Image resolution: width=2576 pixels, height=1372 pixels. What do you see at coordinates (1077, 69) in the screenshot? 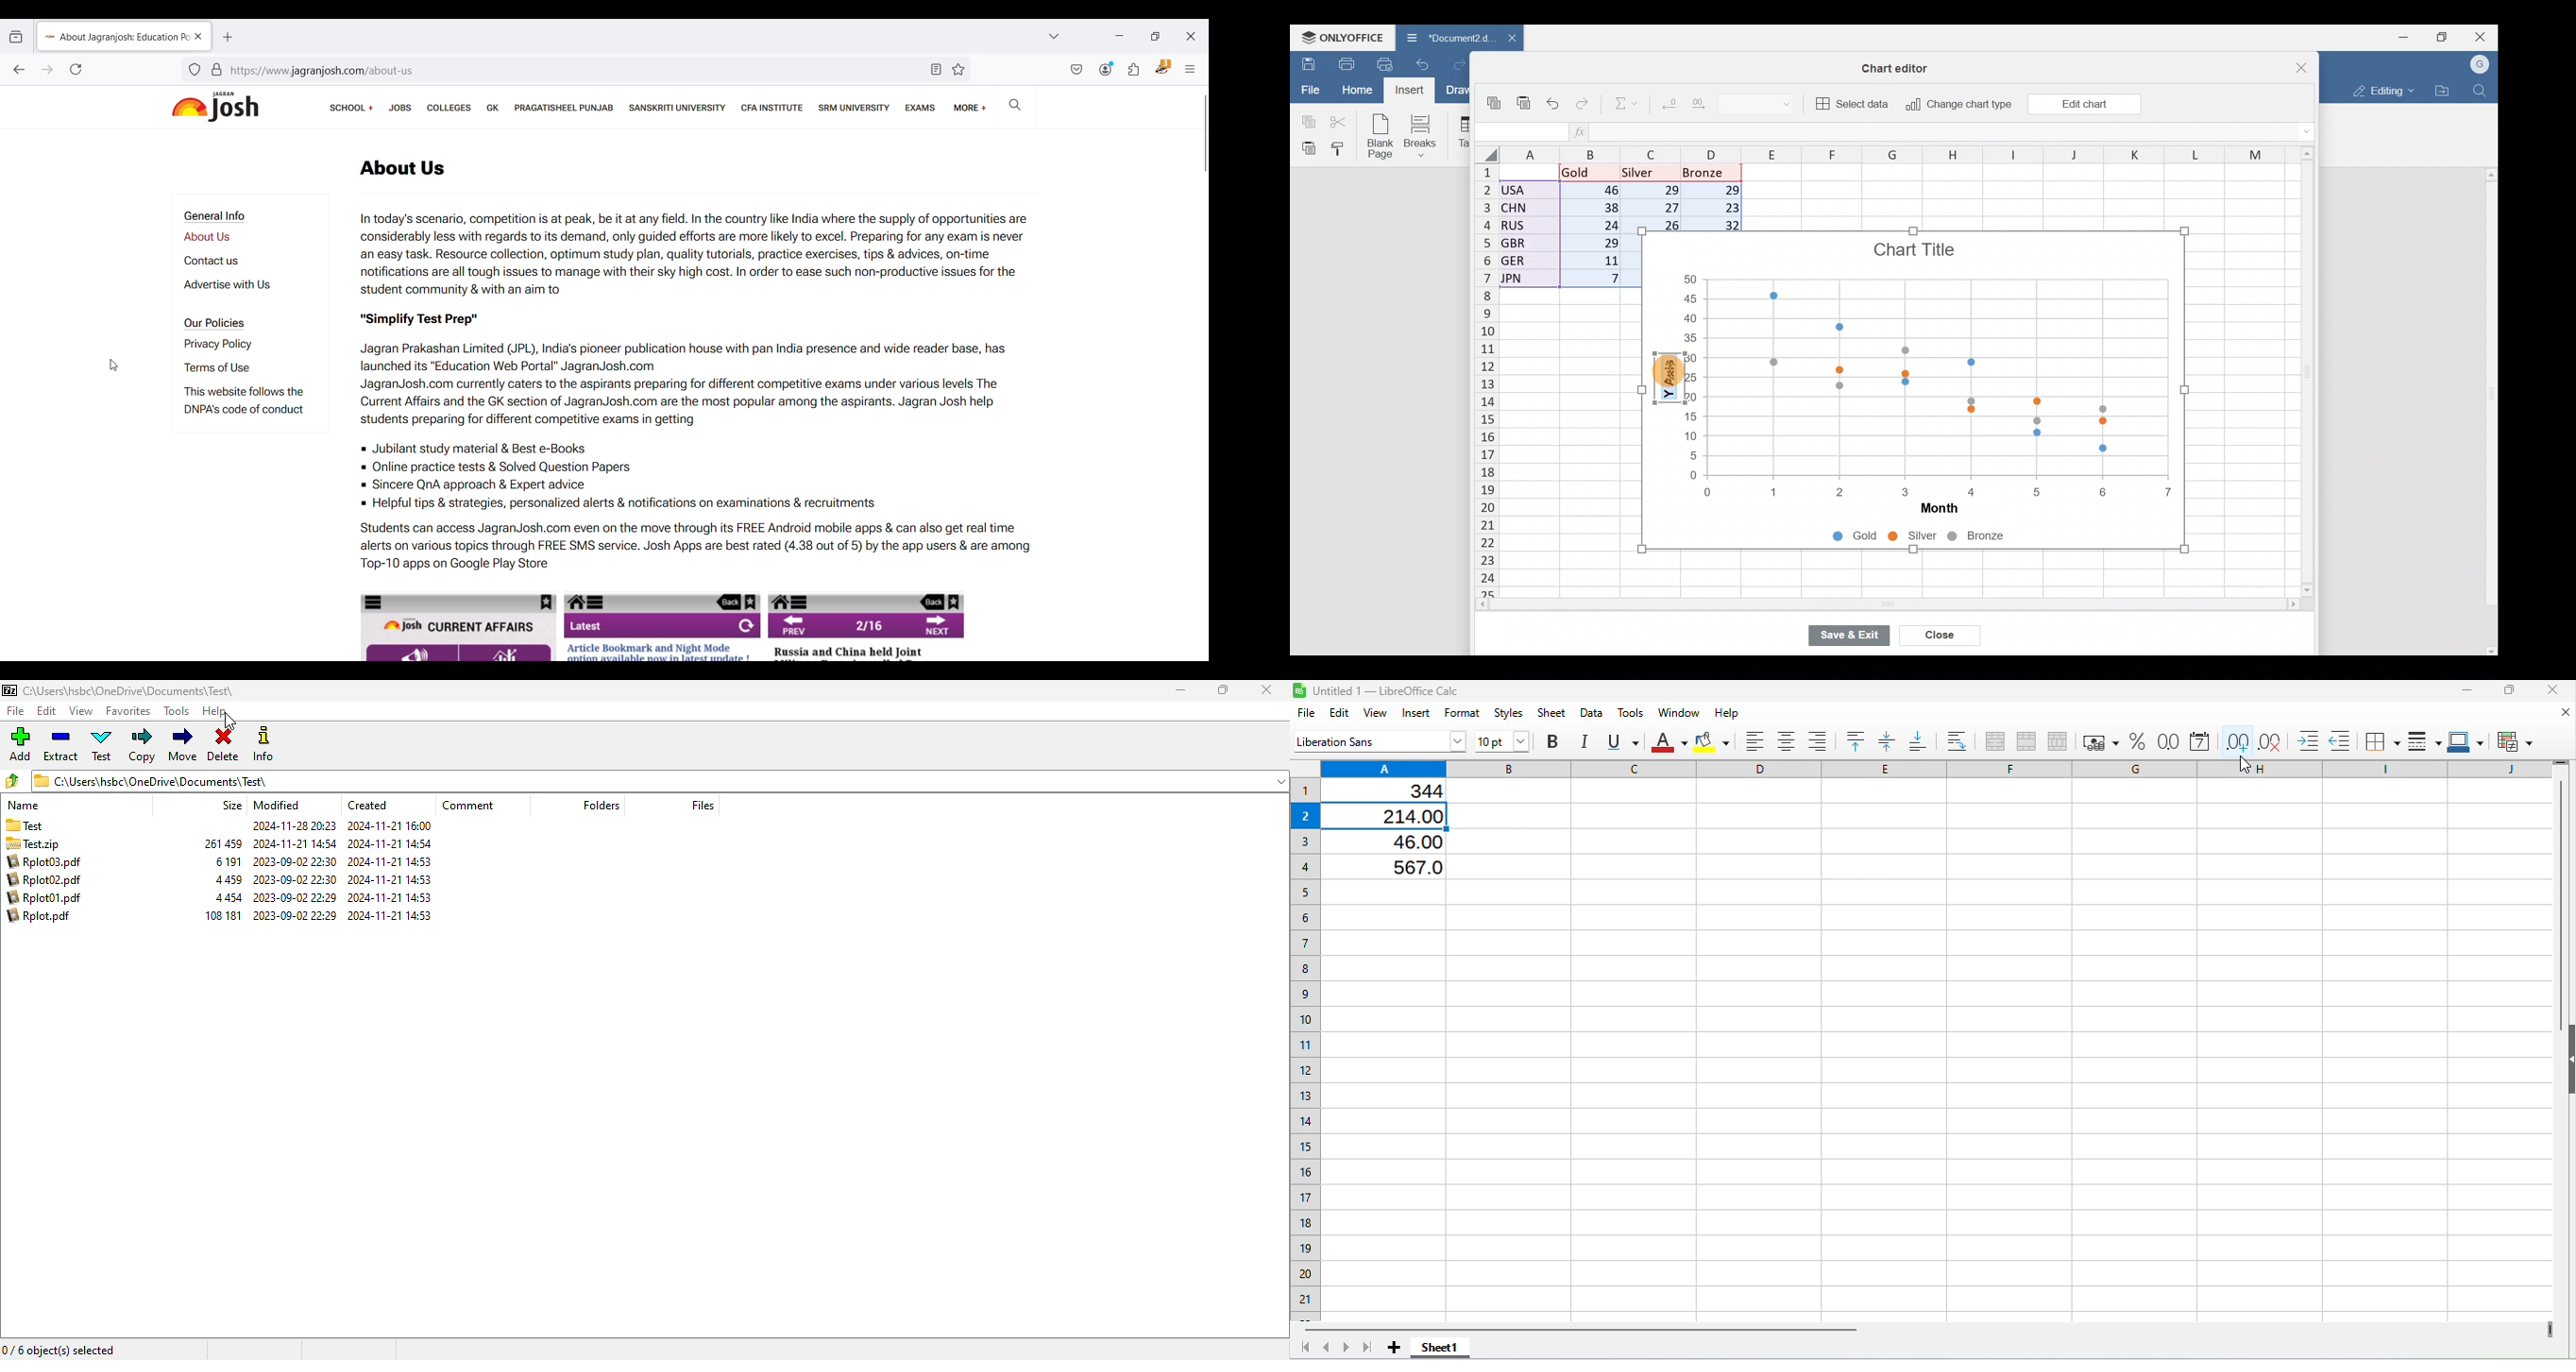
I see `Save to pocket` at bounding box center [1077, 69].